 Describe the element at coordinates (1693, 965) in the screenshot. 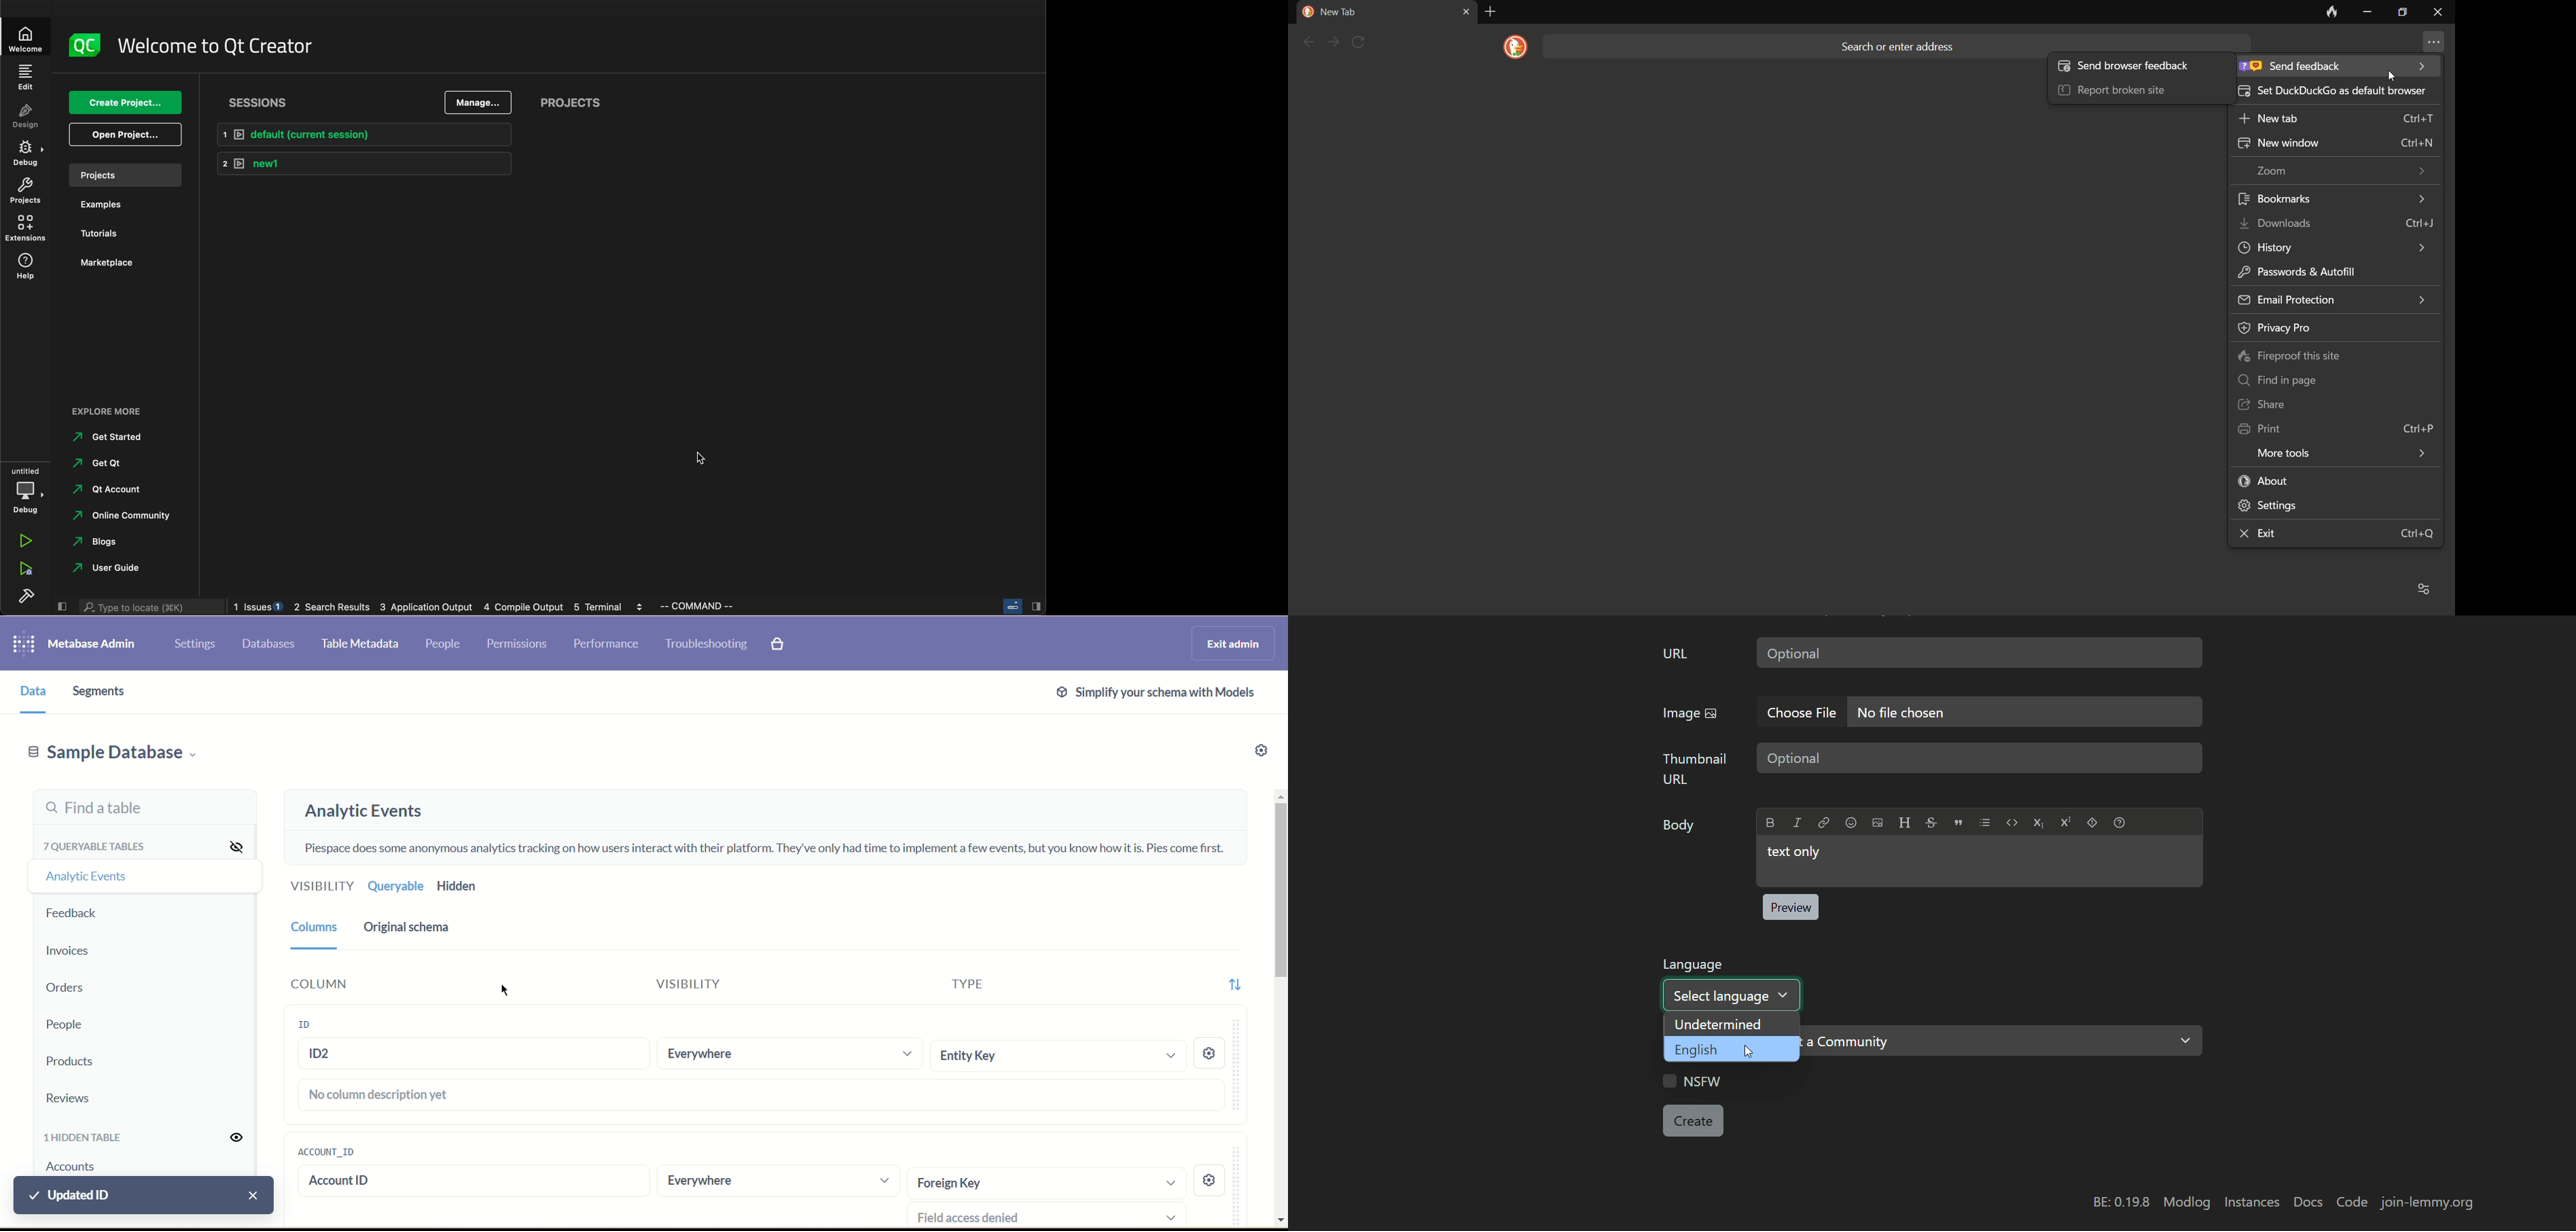

I see `Language` at that location.